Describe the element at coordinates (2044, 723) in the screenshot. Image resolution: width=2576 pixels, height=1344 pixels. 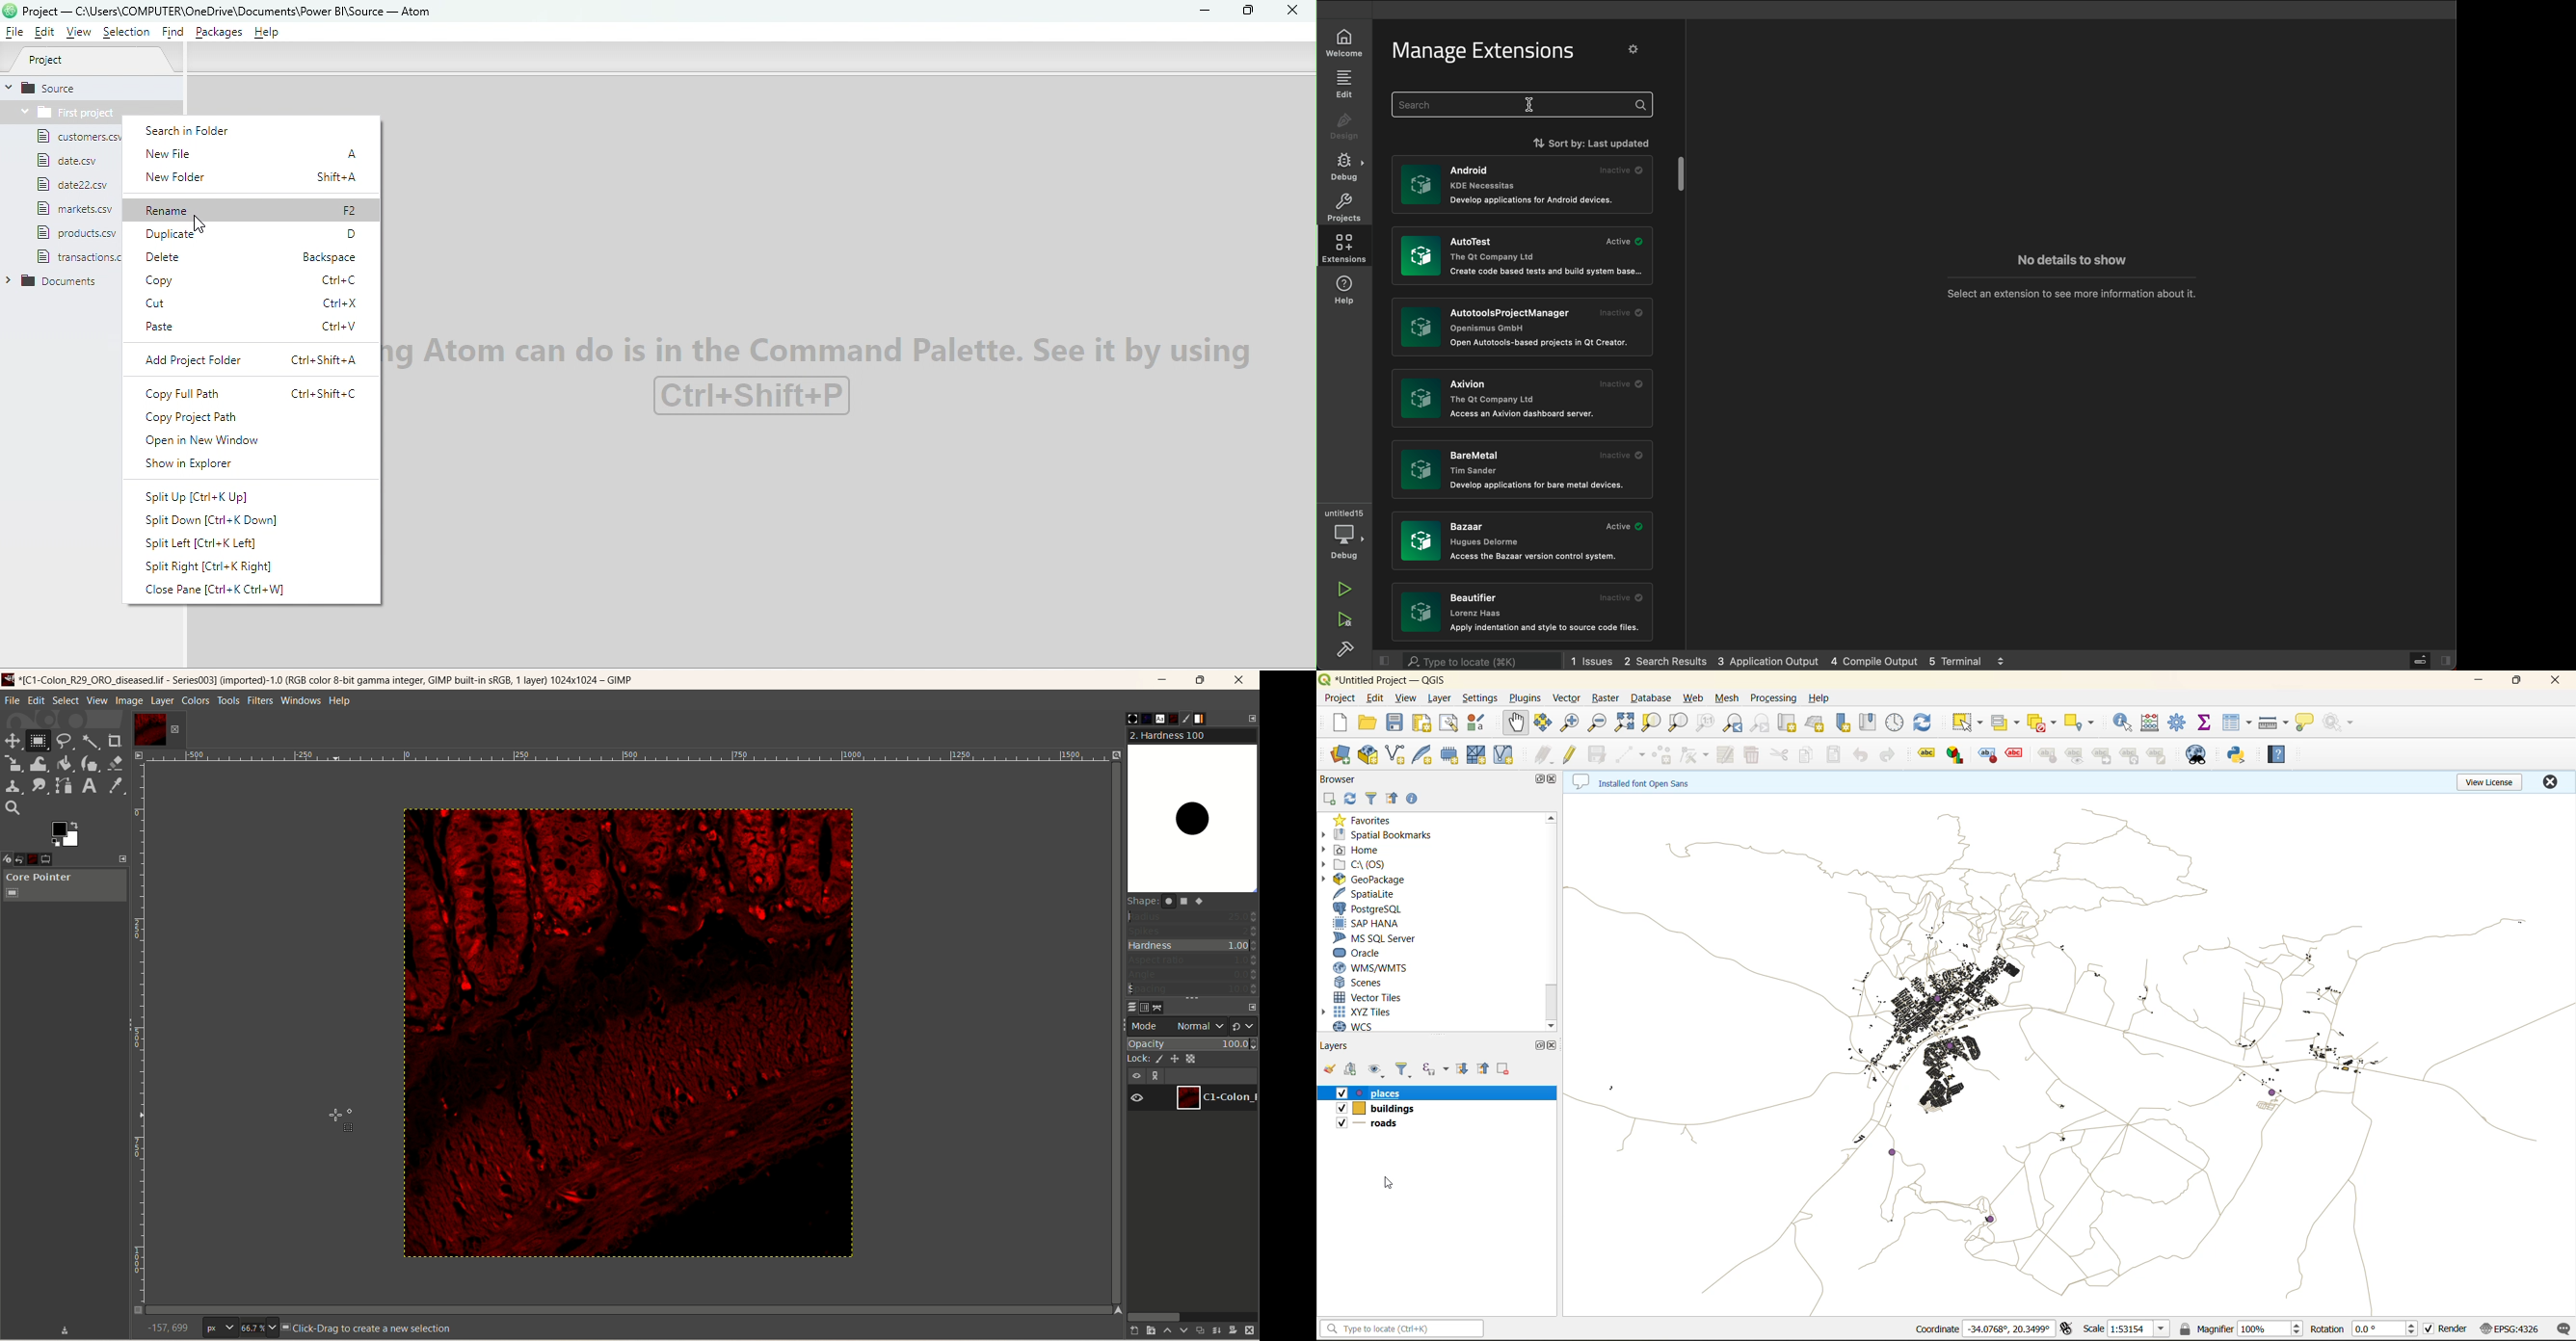
I see `deselect value` at that location.